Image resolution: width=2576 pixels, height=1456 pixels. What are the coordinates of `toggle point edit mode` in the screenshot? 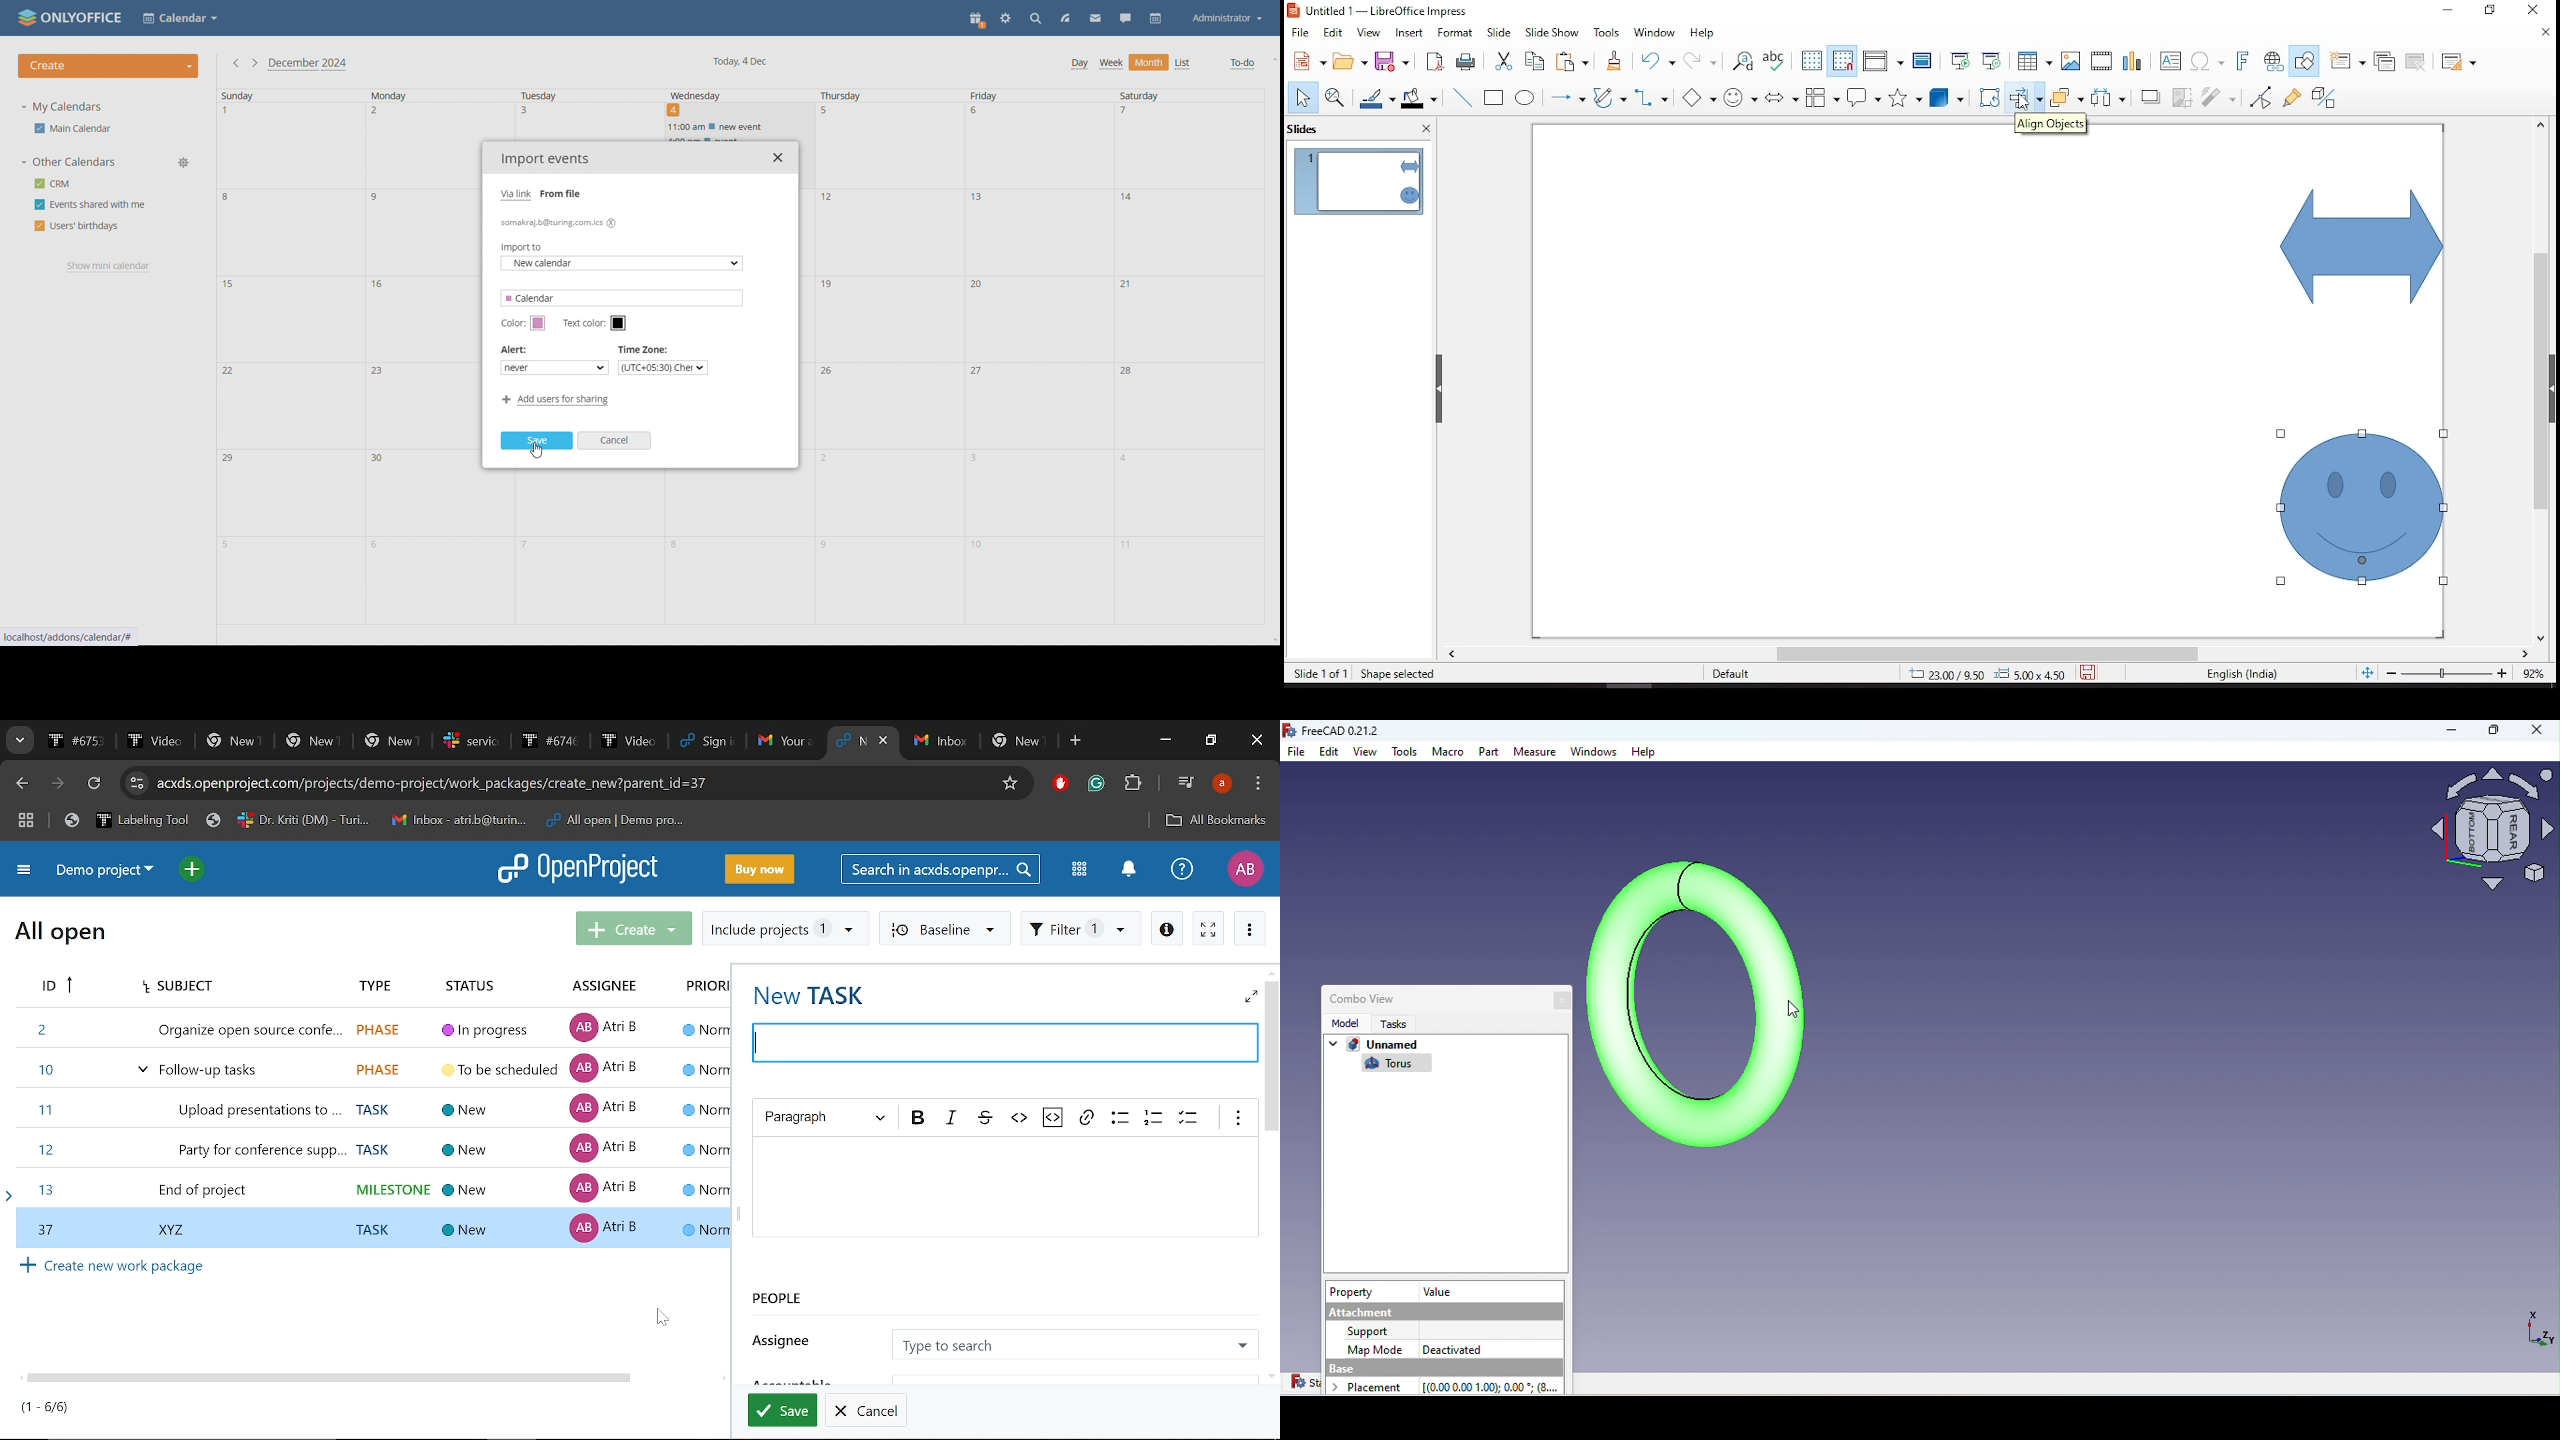 It's located at (2260, 99).